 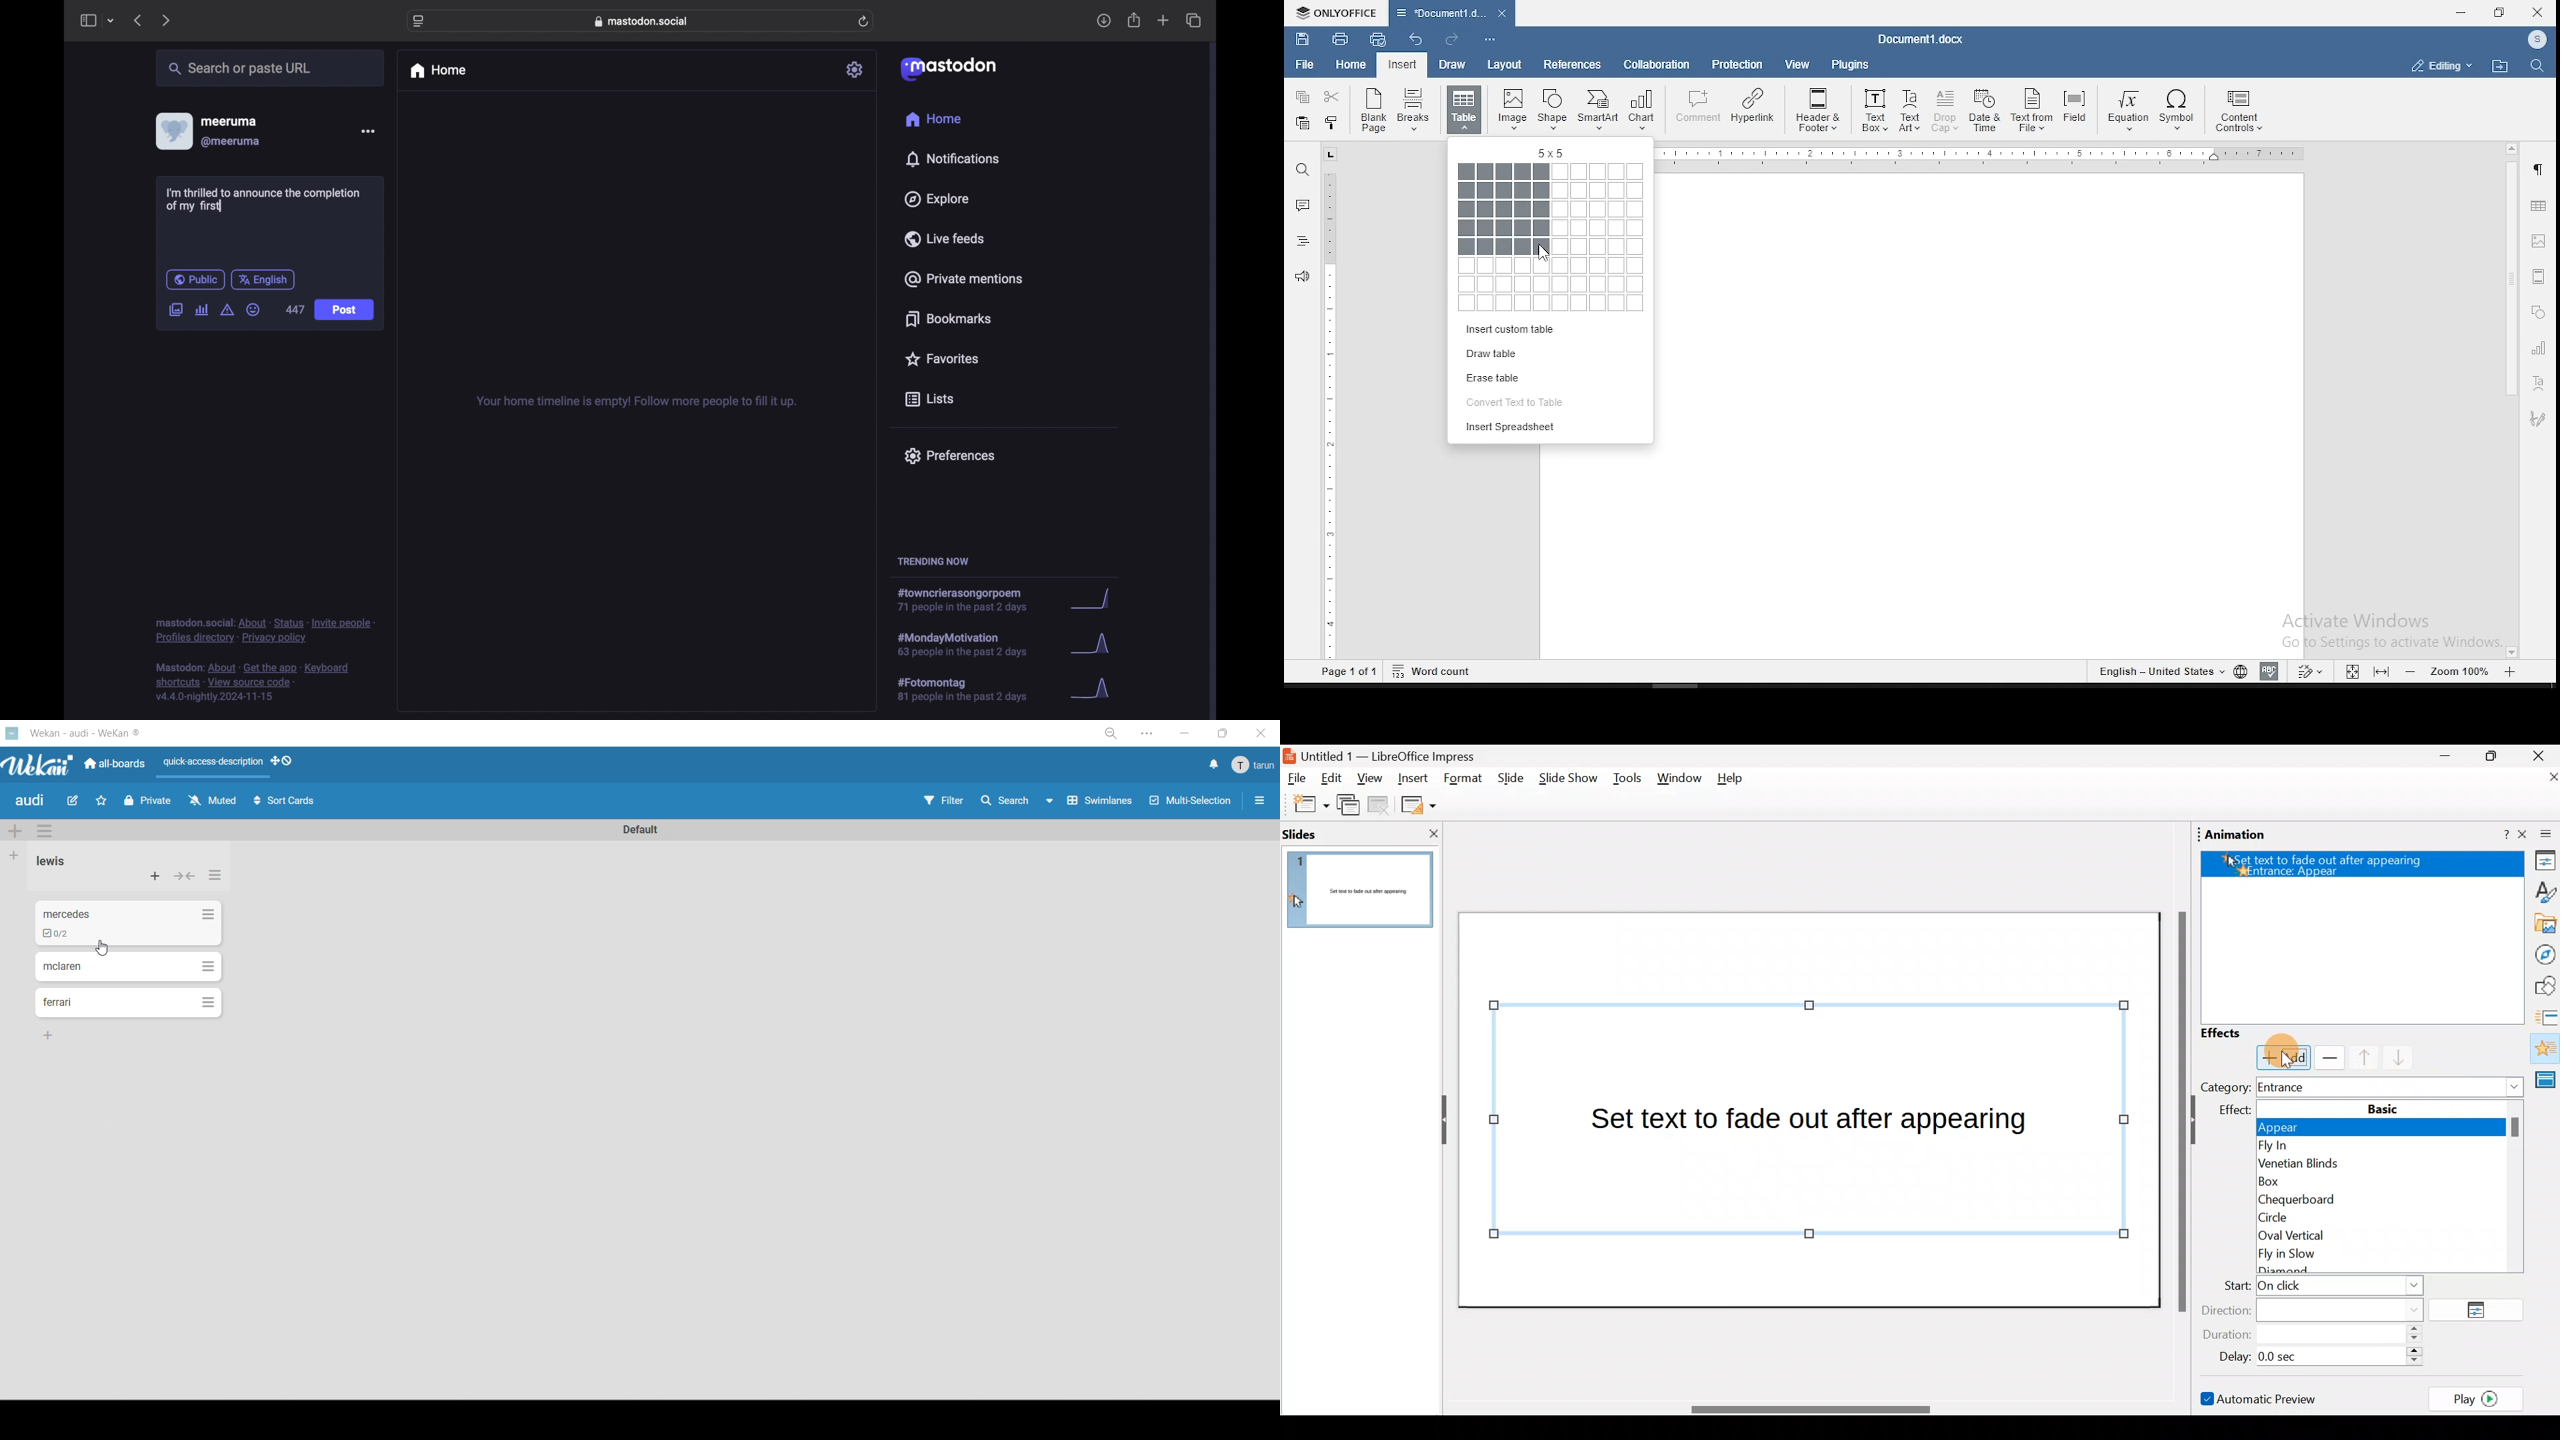 What do you see at coordinates (2389, 1259) in the screenshot?
I see `Fly in slow` at bounding box center [2389, 1259].